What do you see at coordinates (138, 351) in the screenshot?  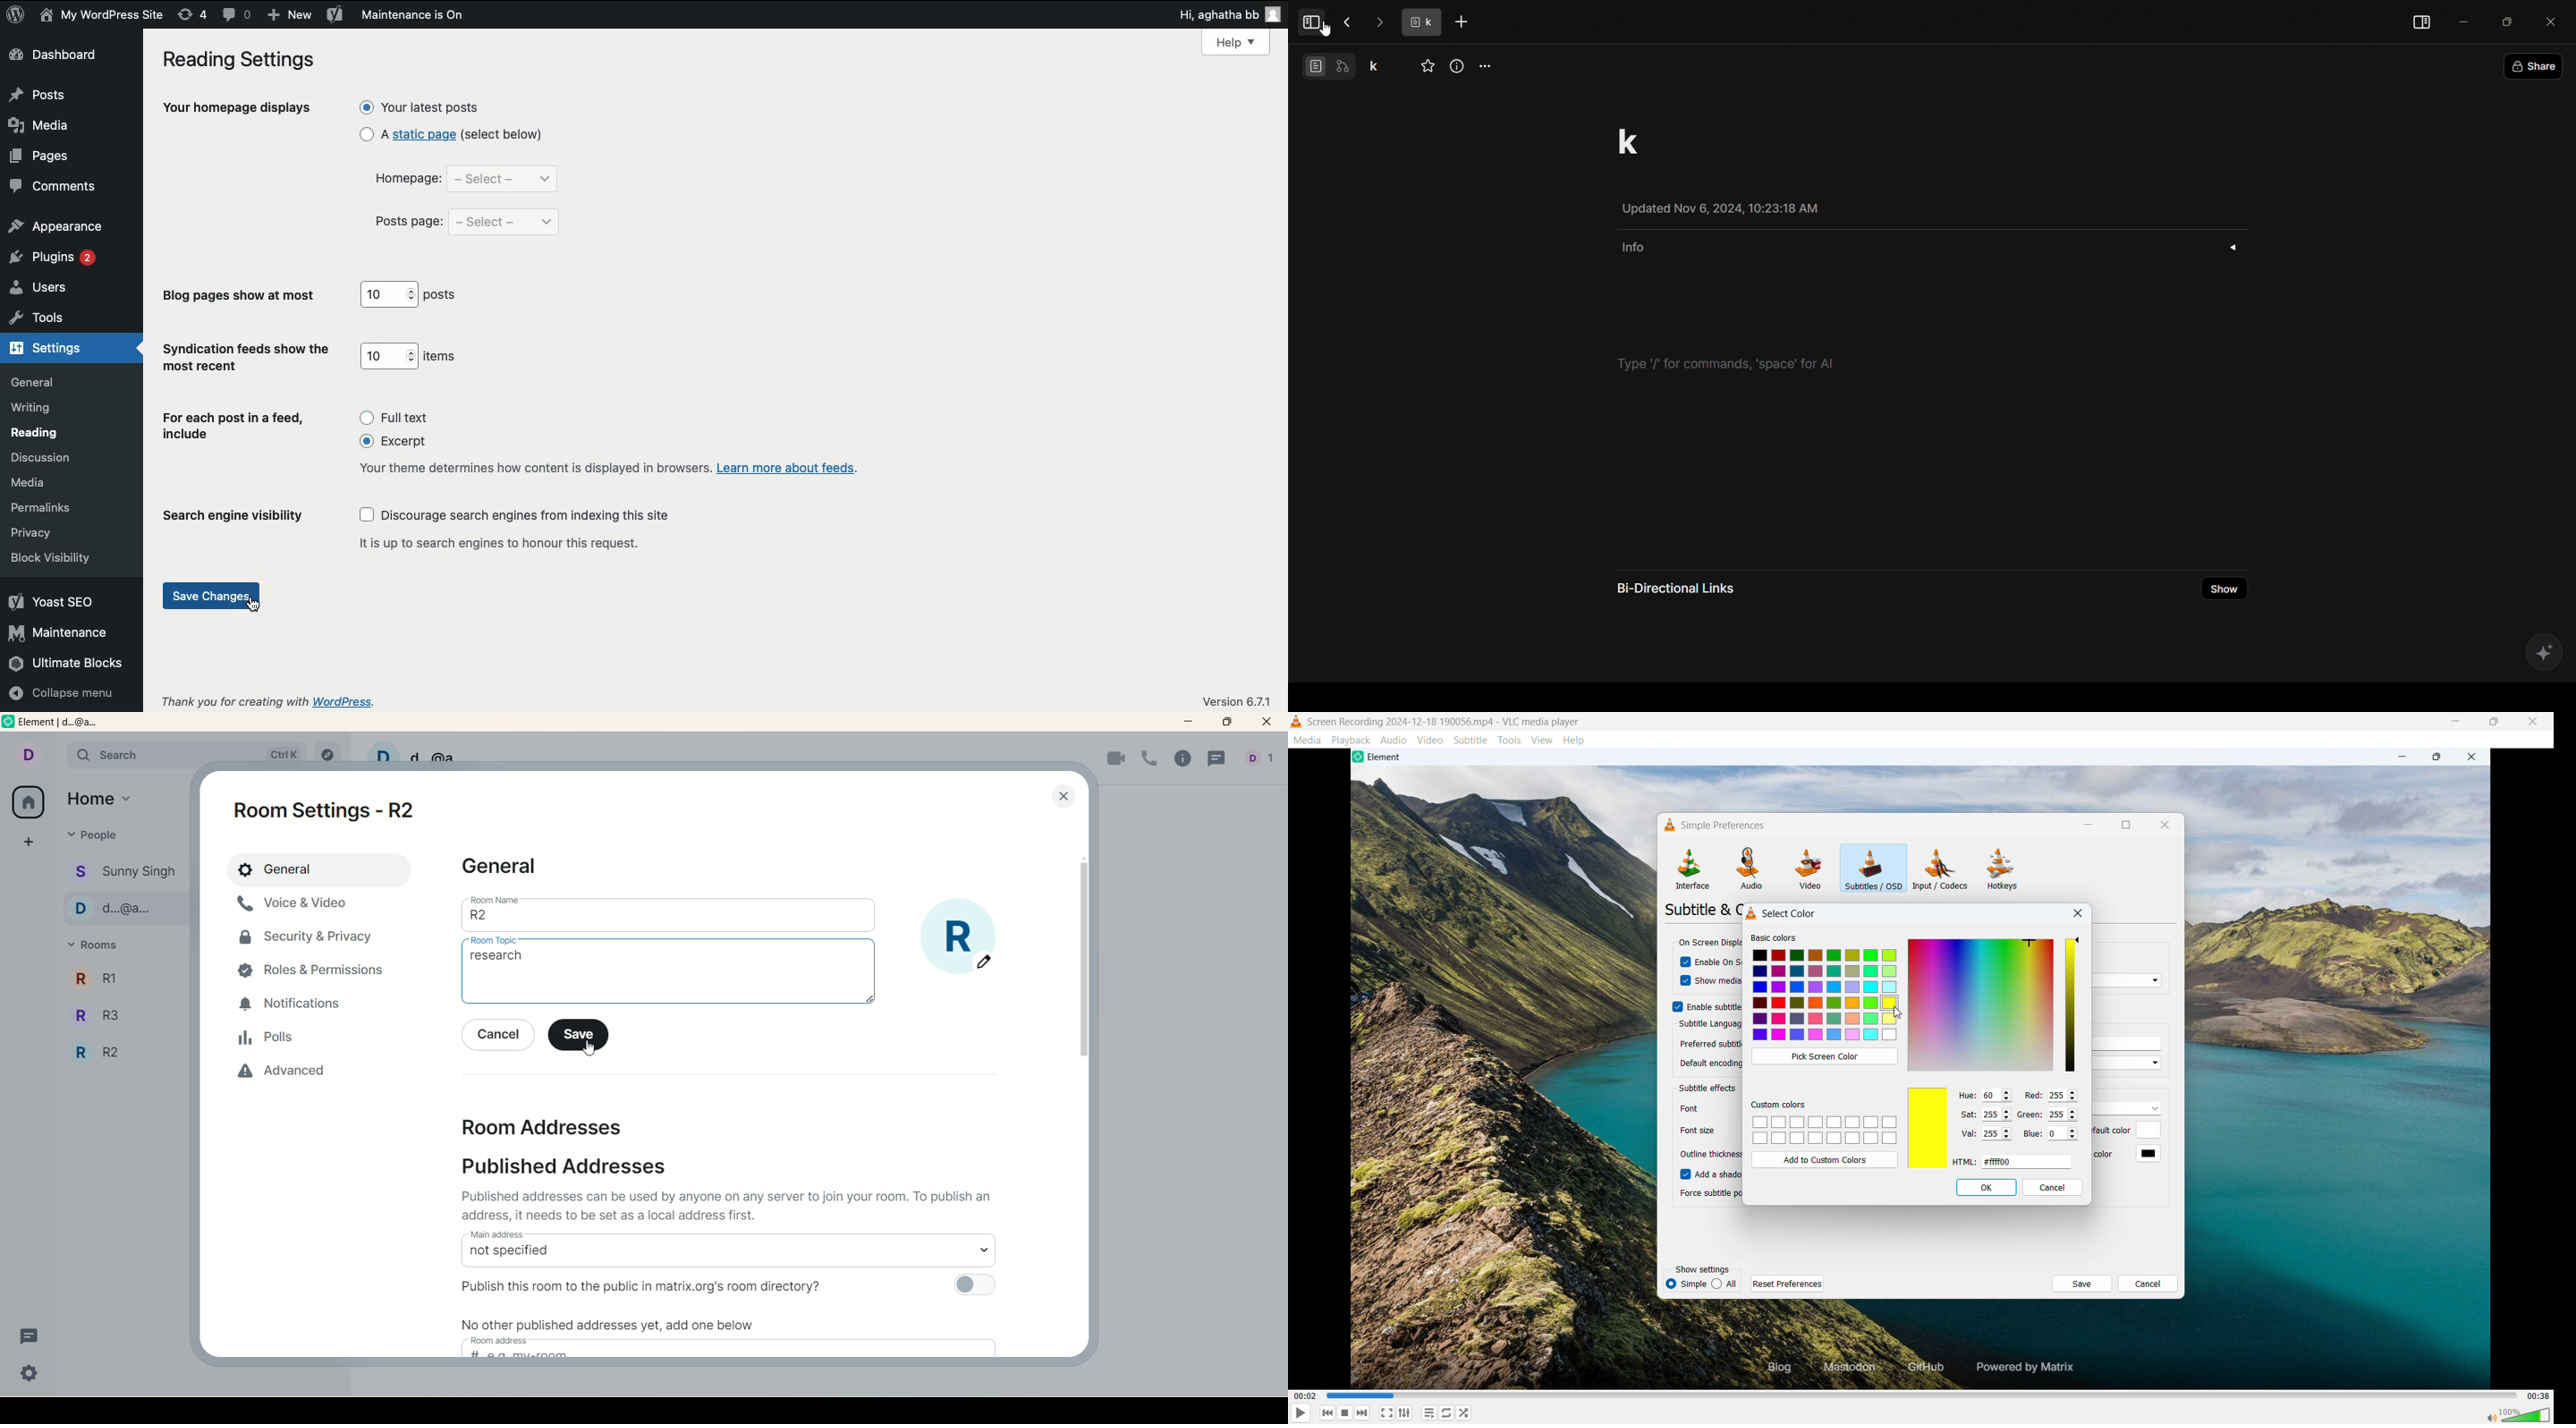 I see `hide arrow` at bounding box center [138, 351].